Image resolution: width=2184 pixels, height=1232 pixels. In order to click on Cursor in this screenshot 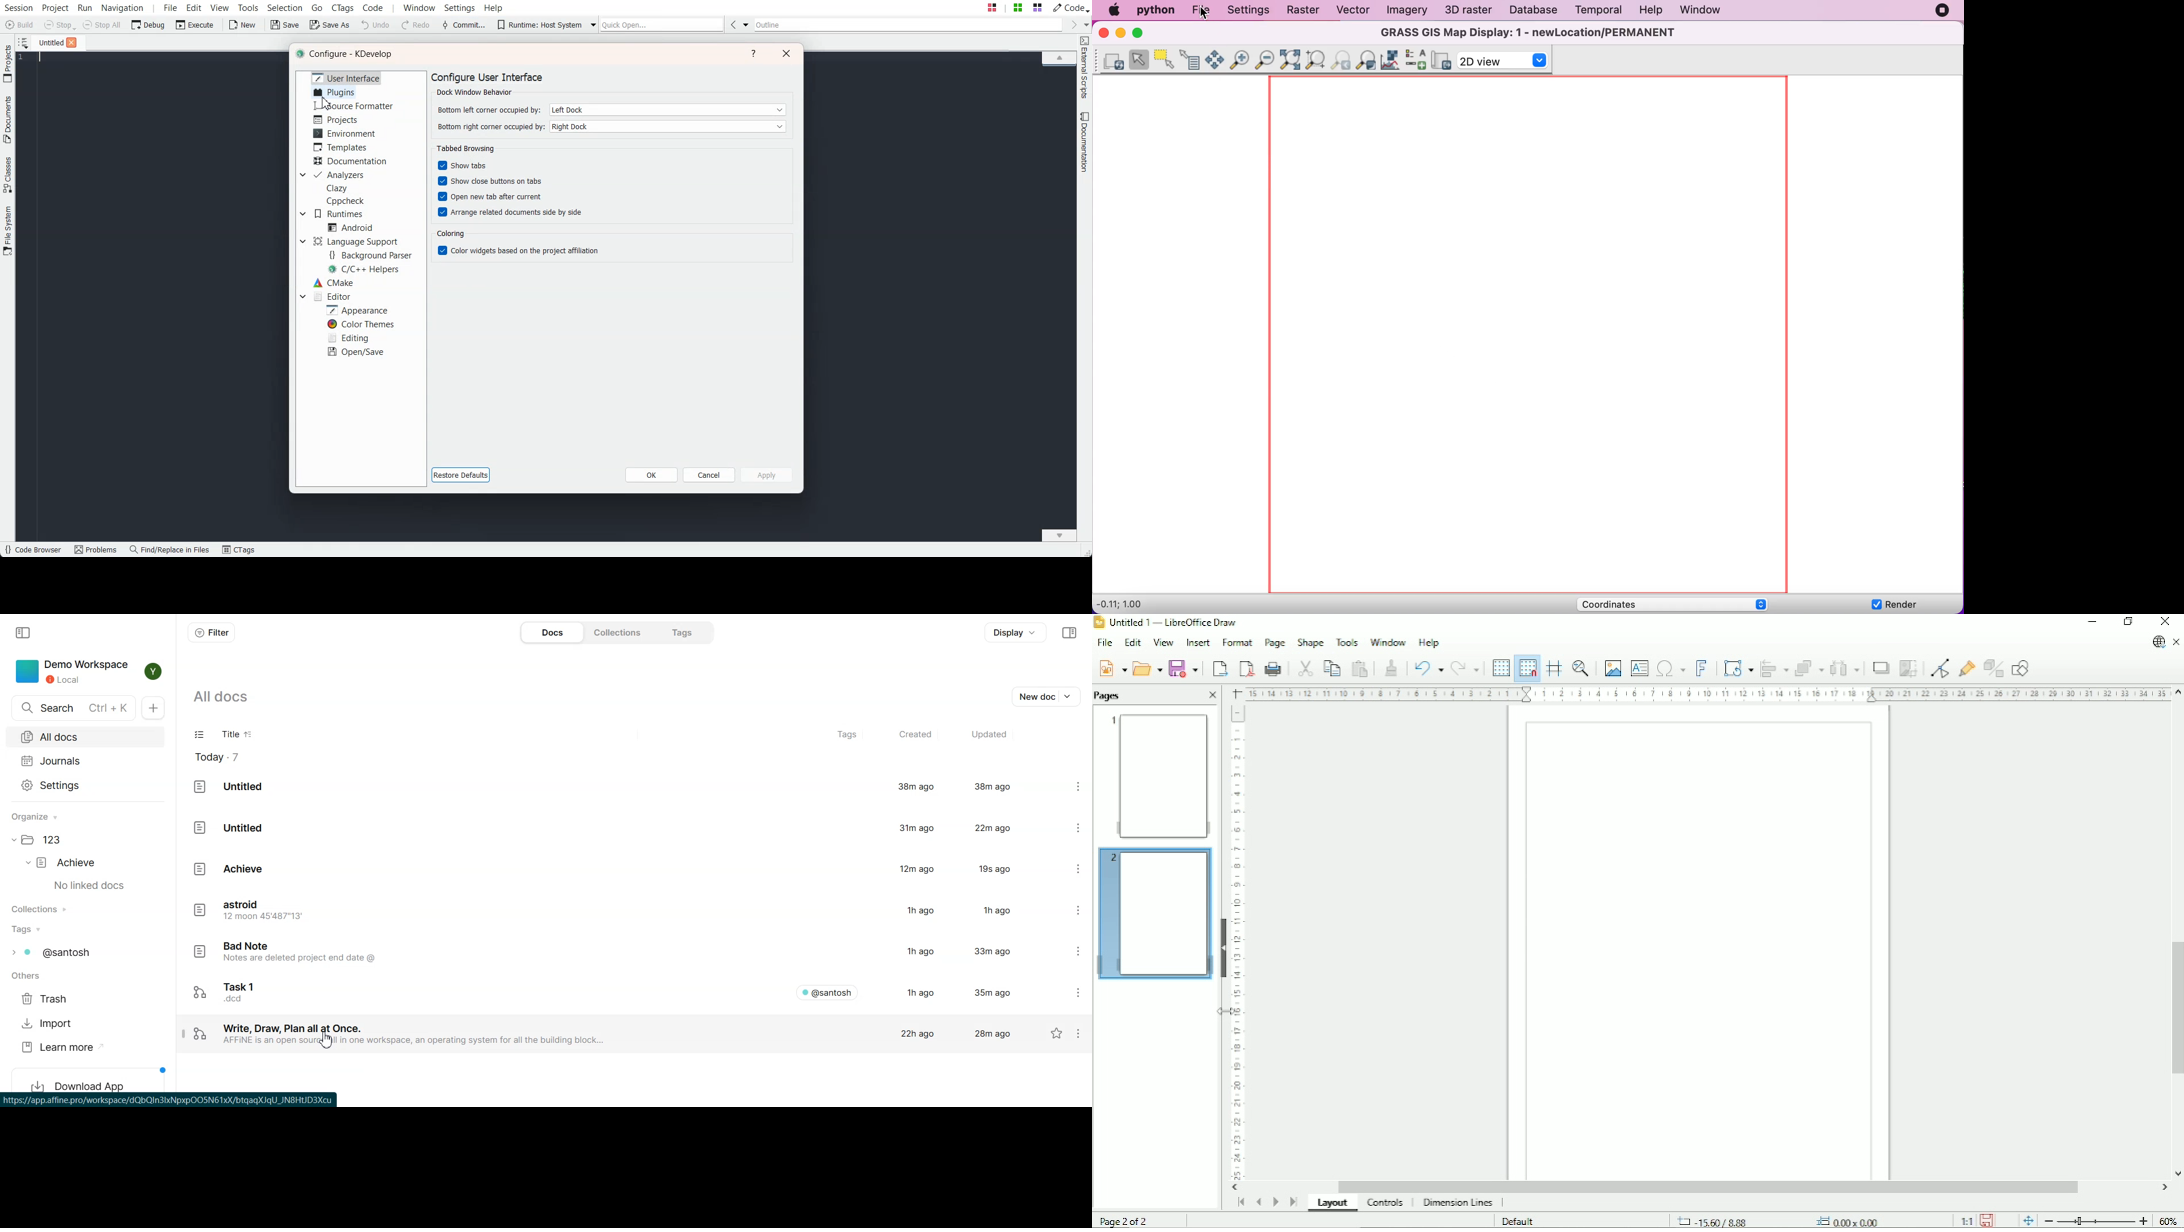, I will do `click(1229, 1011)`.